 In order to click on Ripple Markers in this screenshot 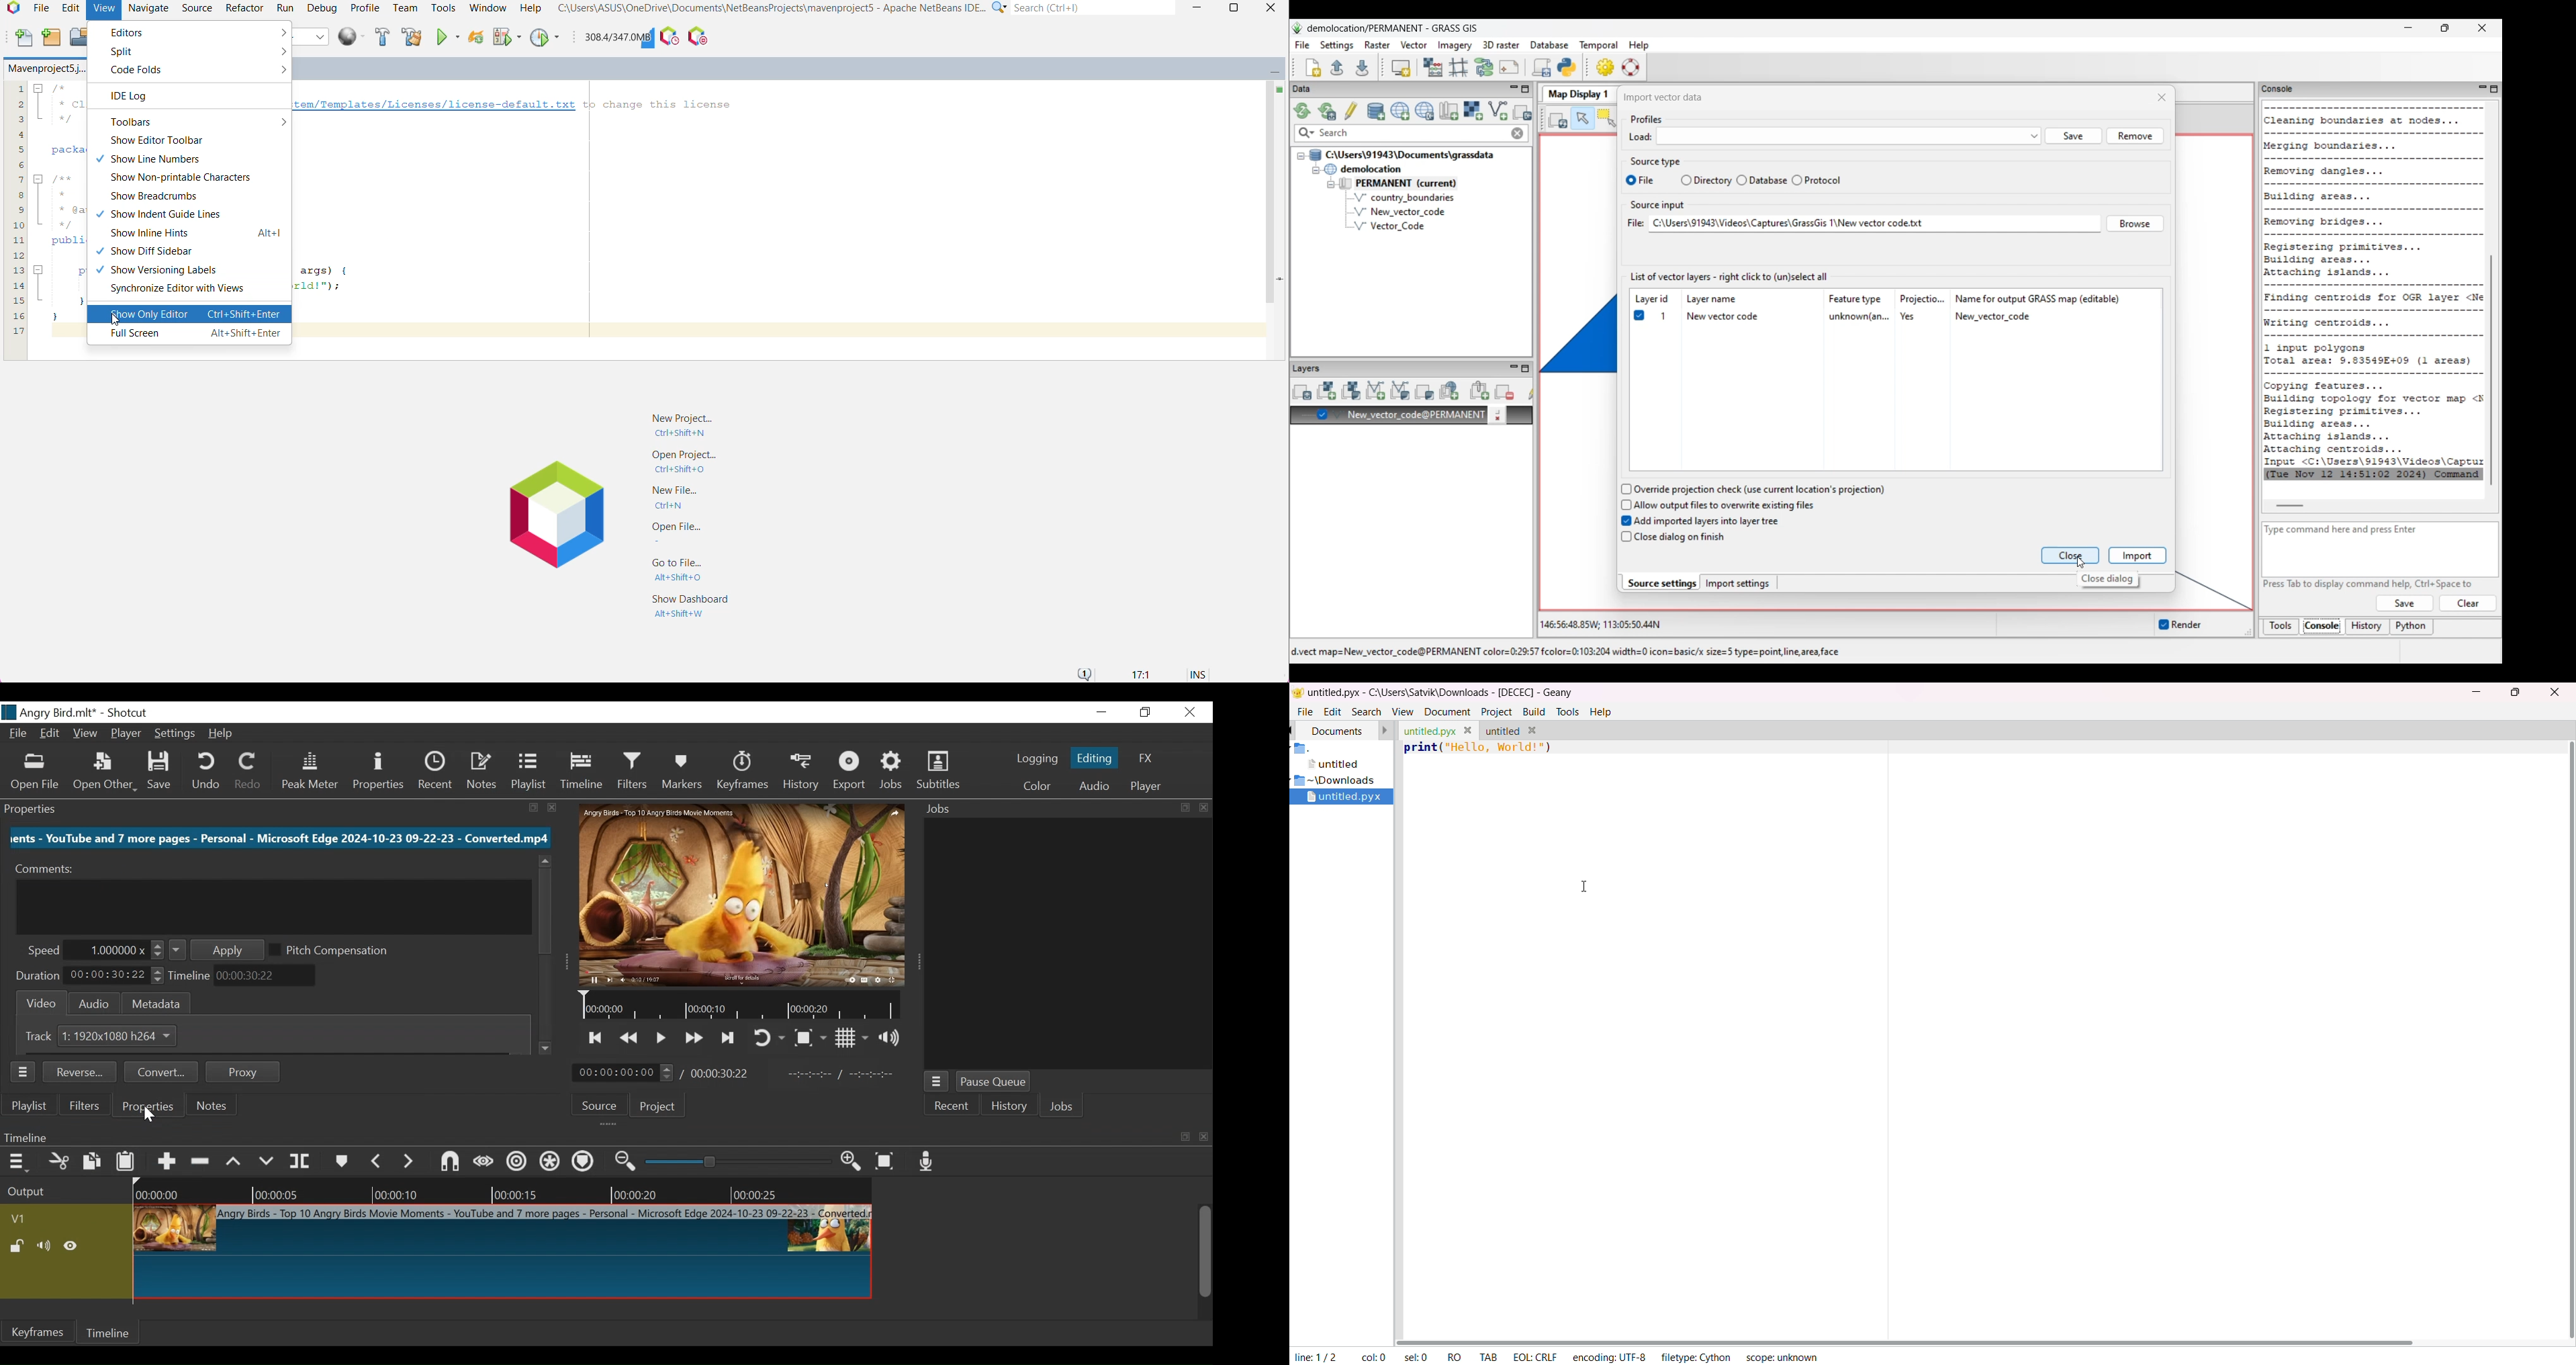, I will do `click(585, 1164)`.